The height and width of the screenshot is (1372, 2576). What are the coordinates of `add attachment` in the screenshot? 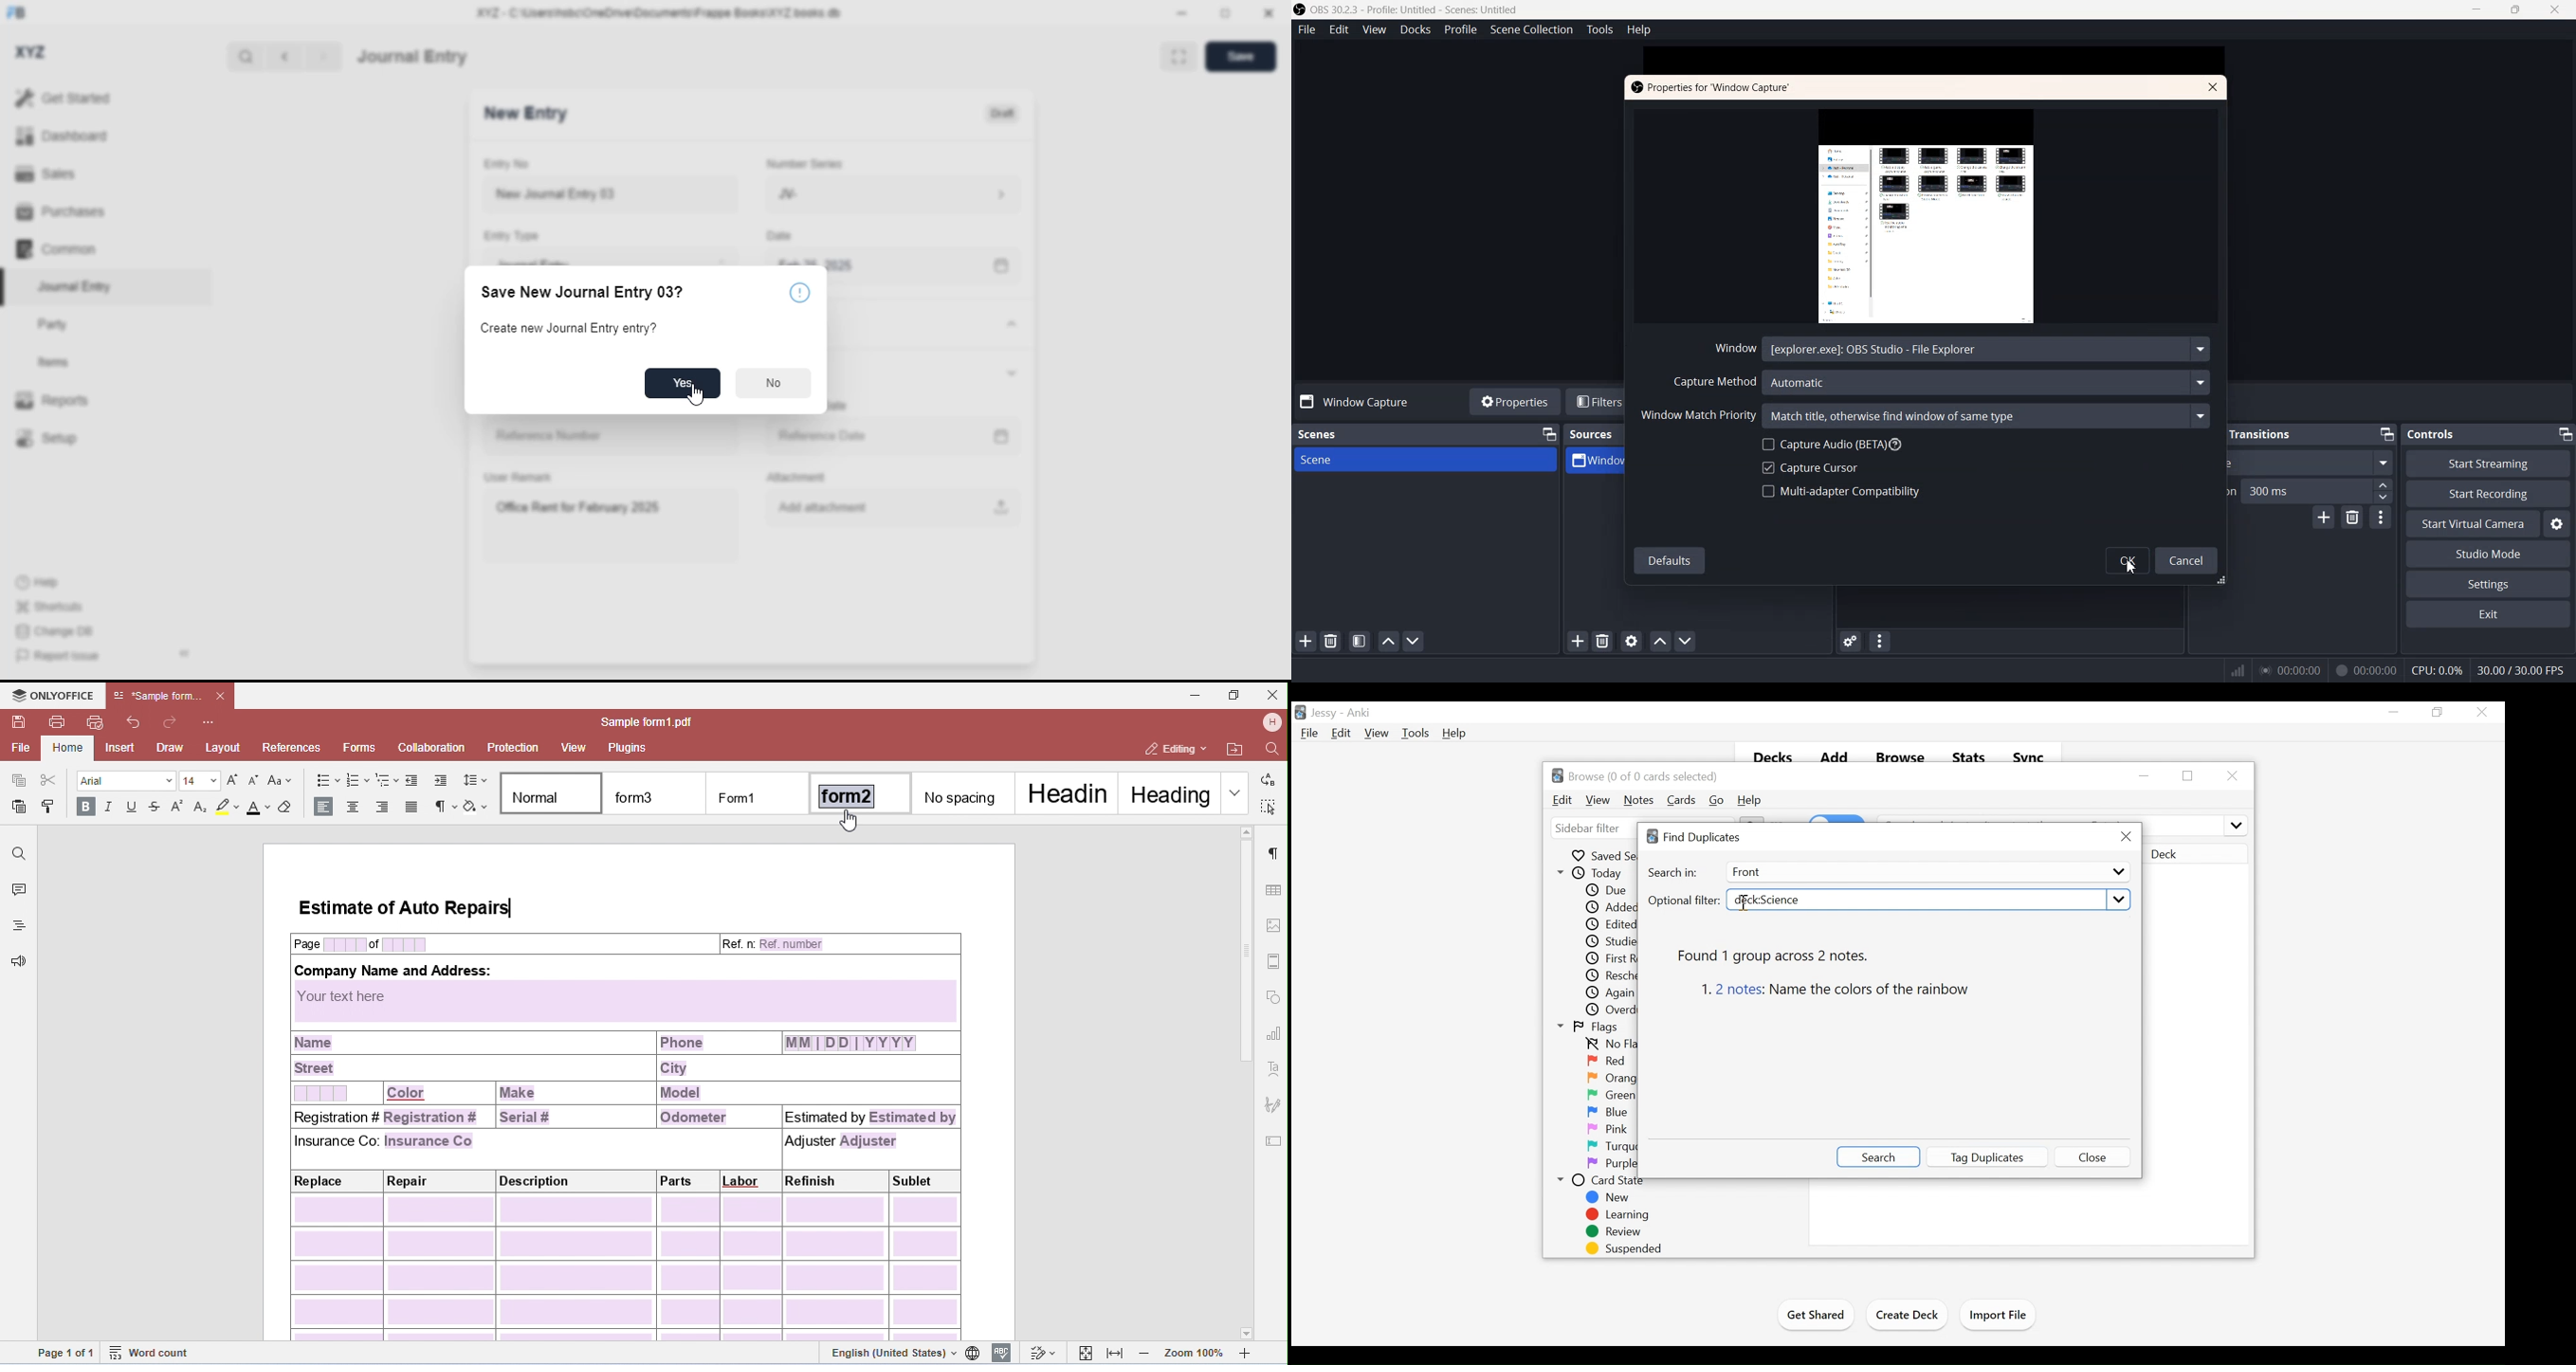 It's located at (894, 508).